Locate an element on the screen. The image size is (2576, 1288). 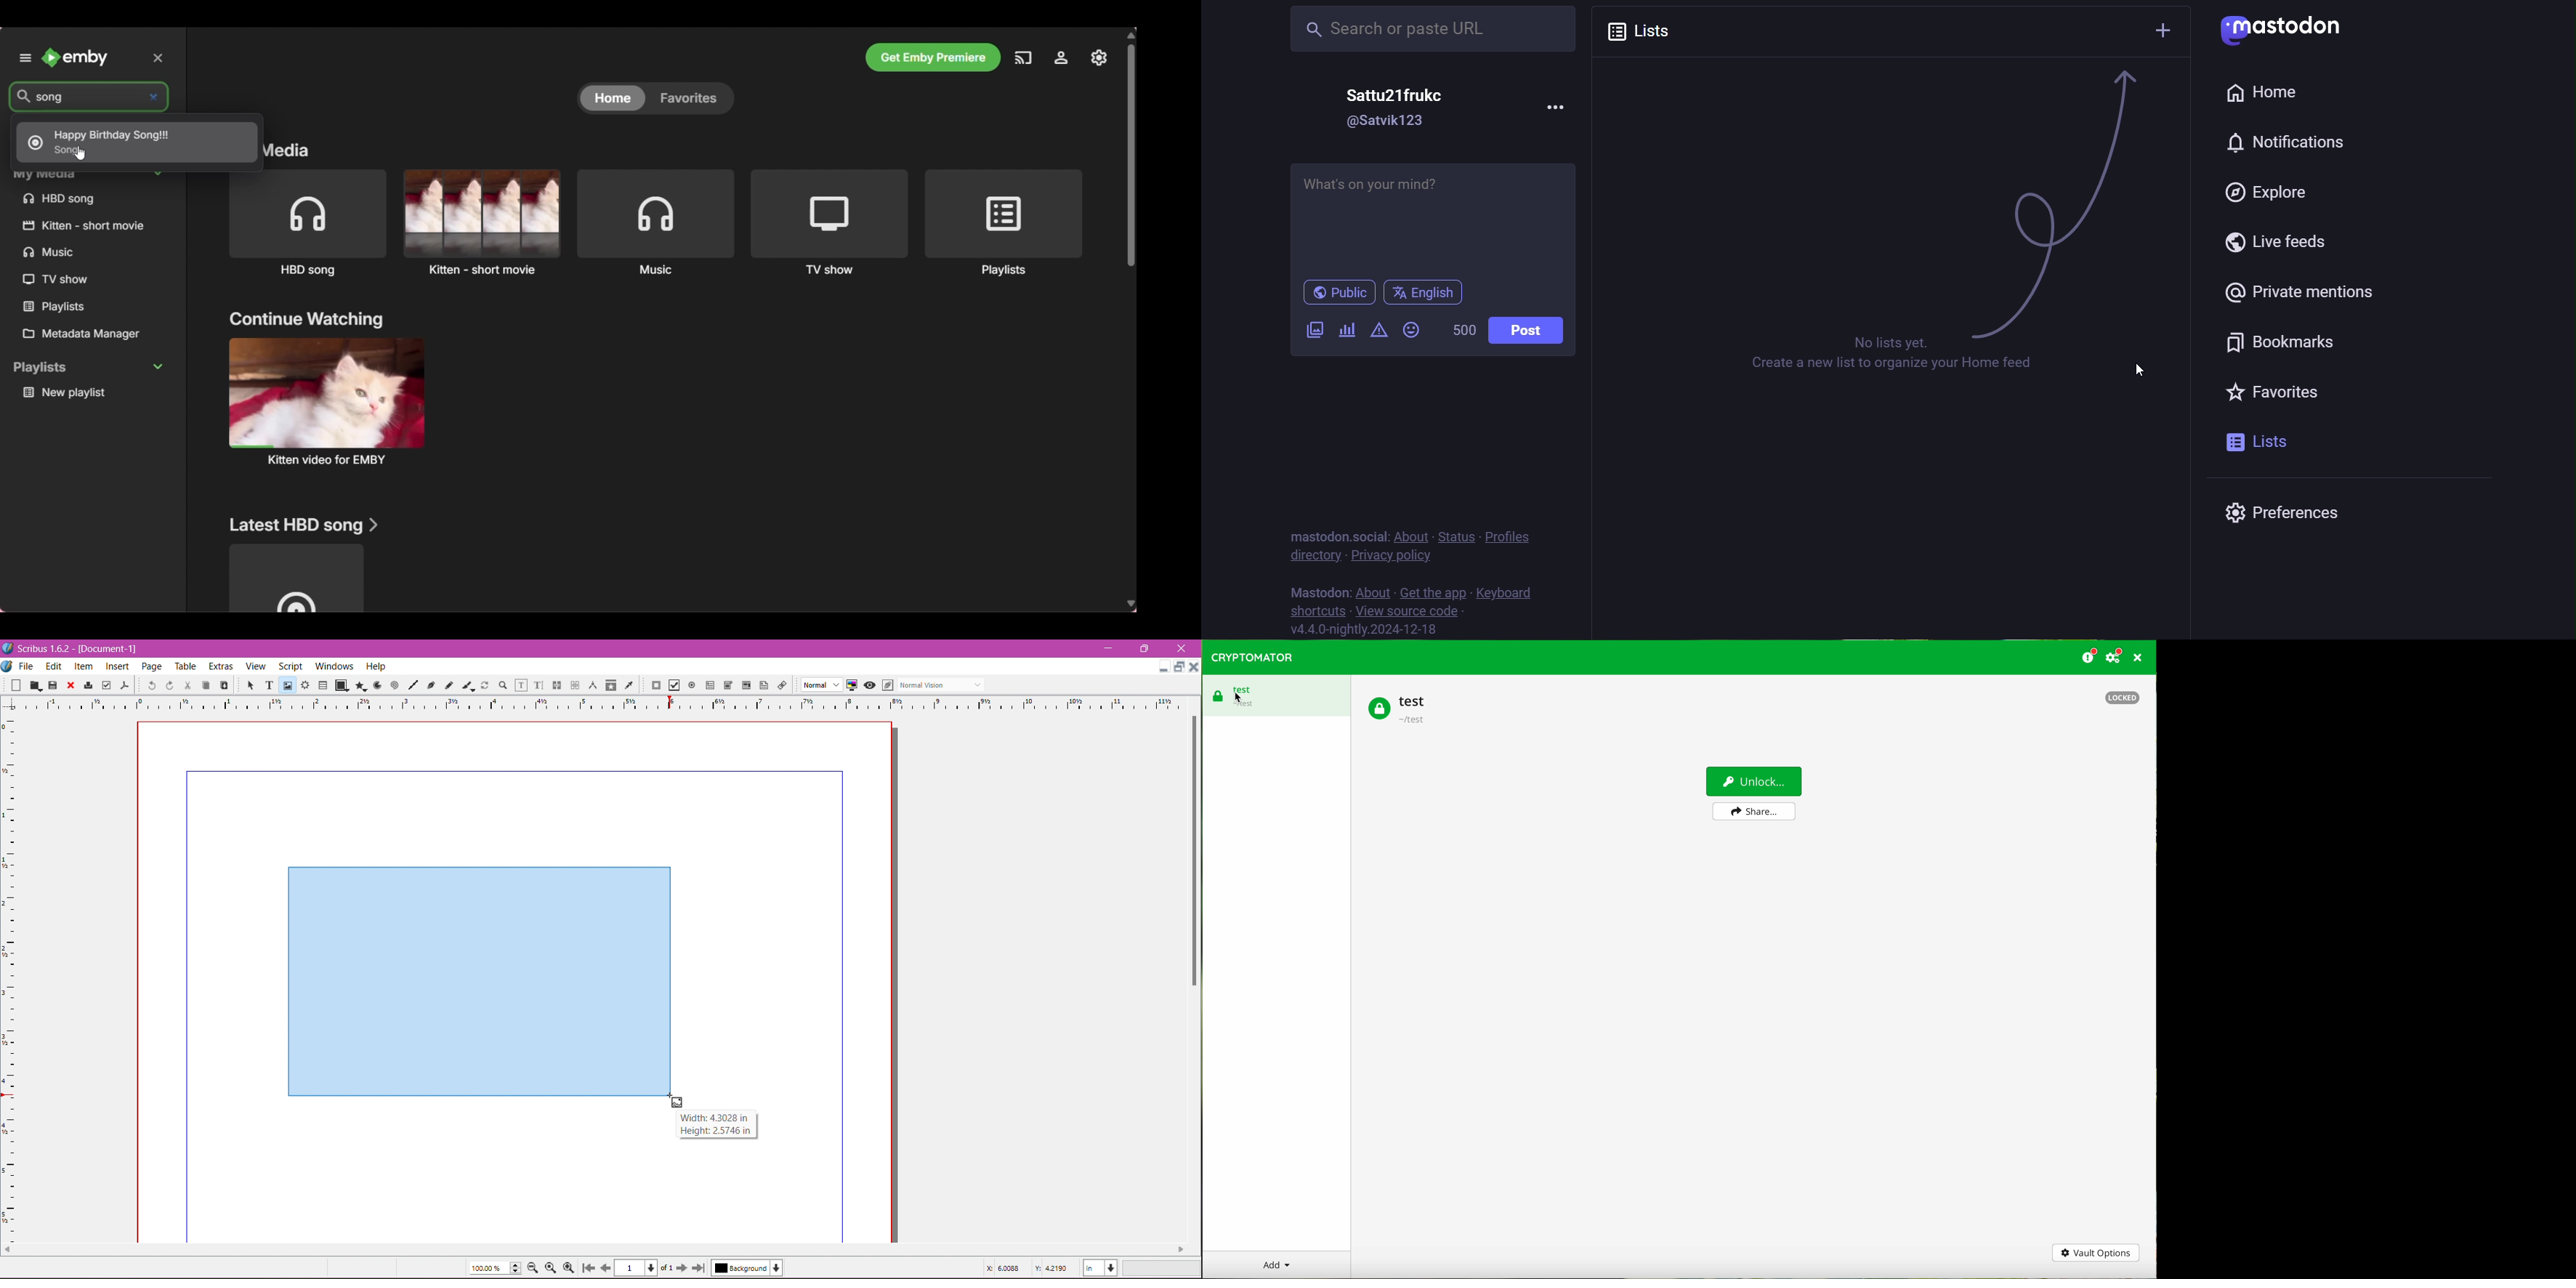
PDF Push Button is located at coordinates (656, 685).